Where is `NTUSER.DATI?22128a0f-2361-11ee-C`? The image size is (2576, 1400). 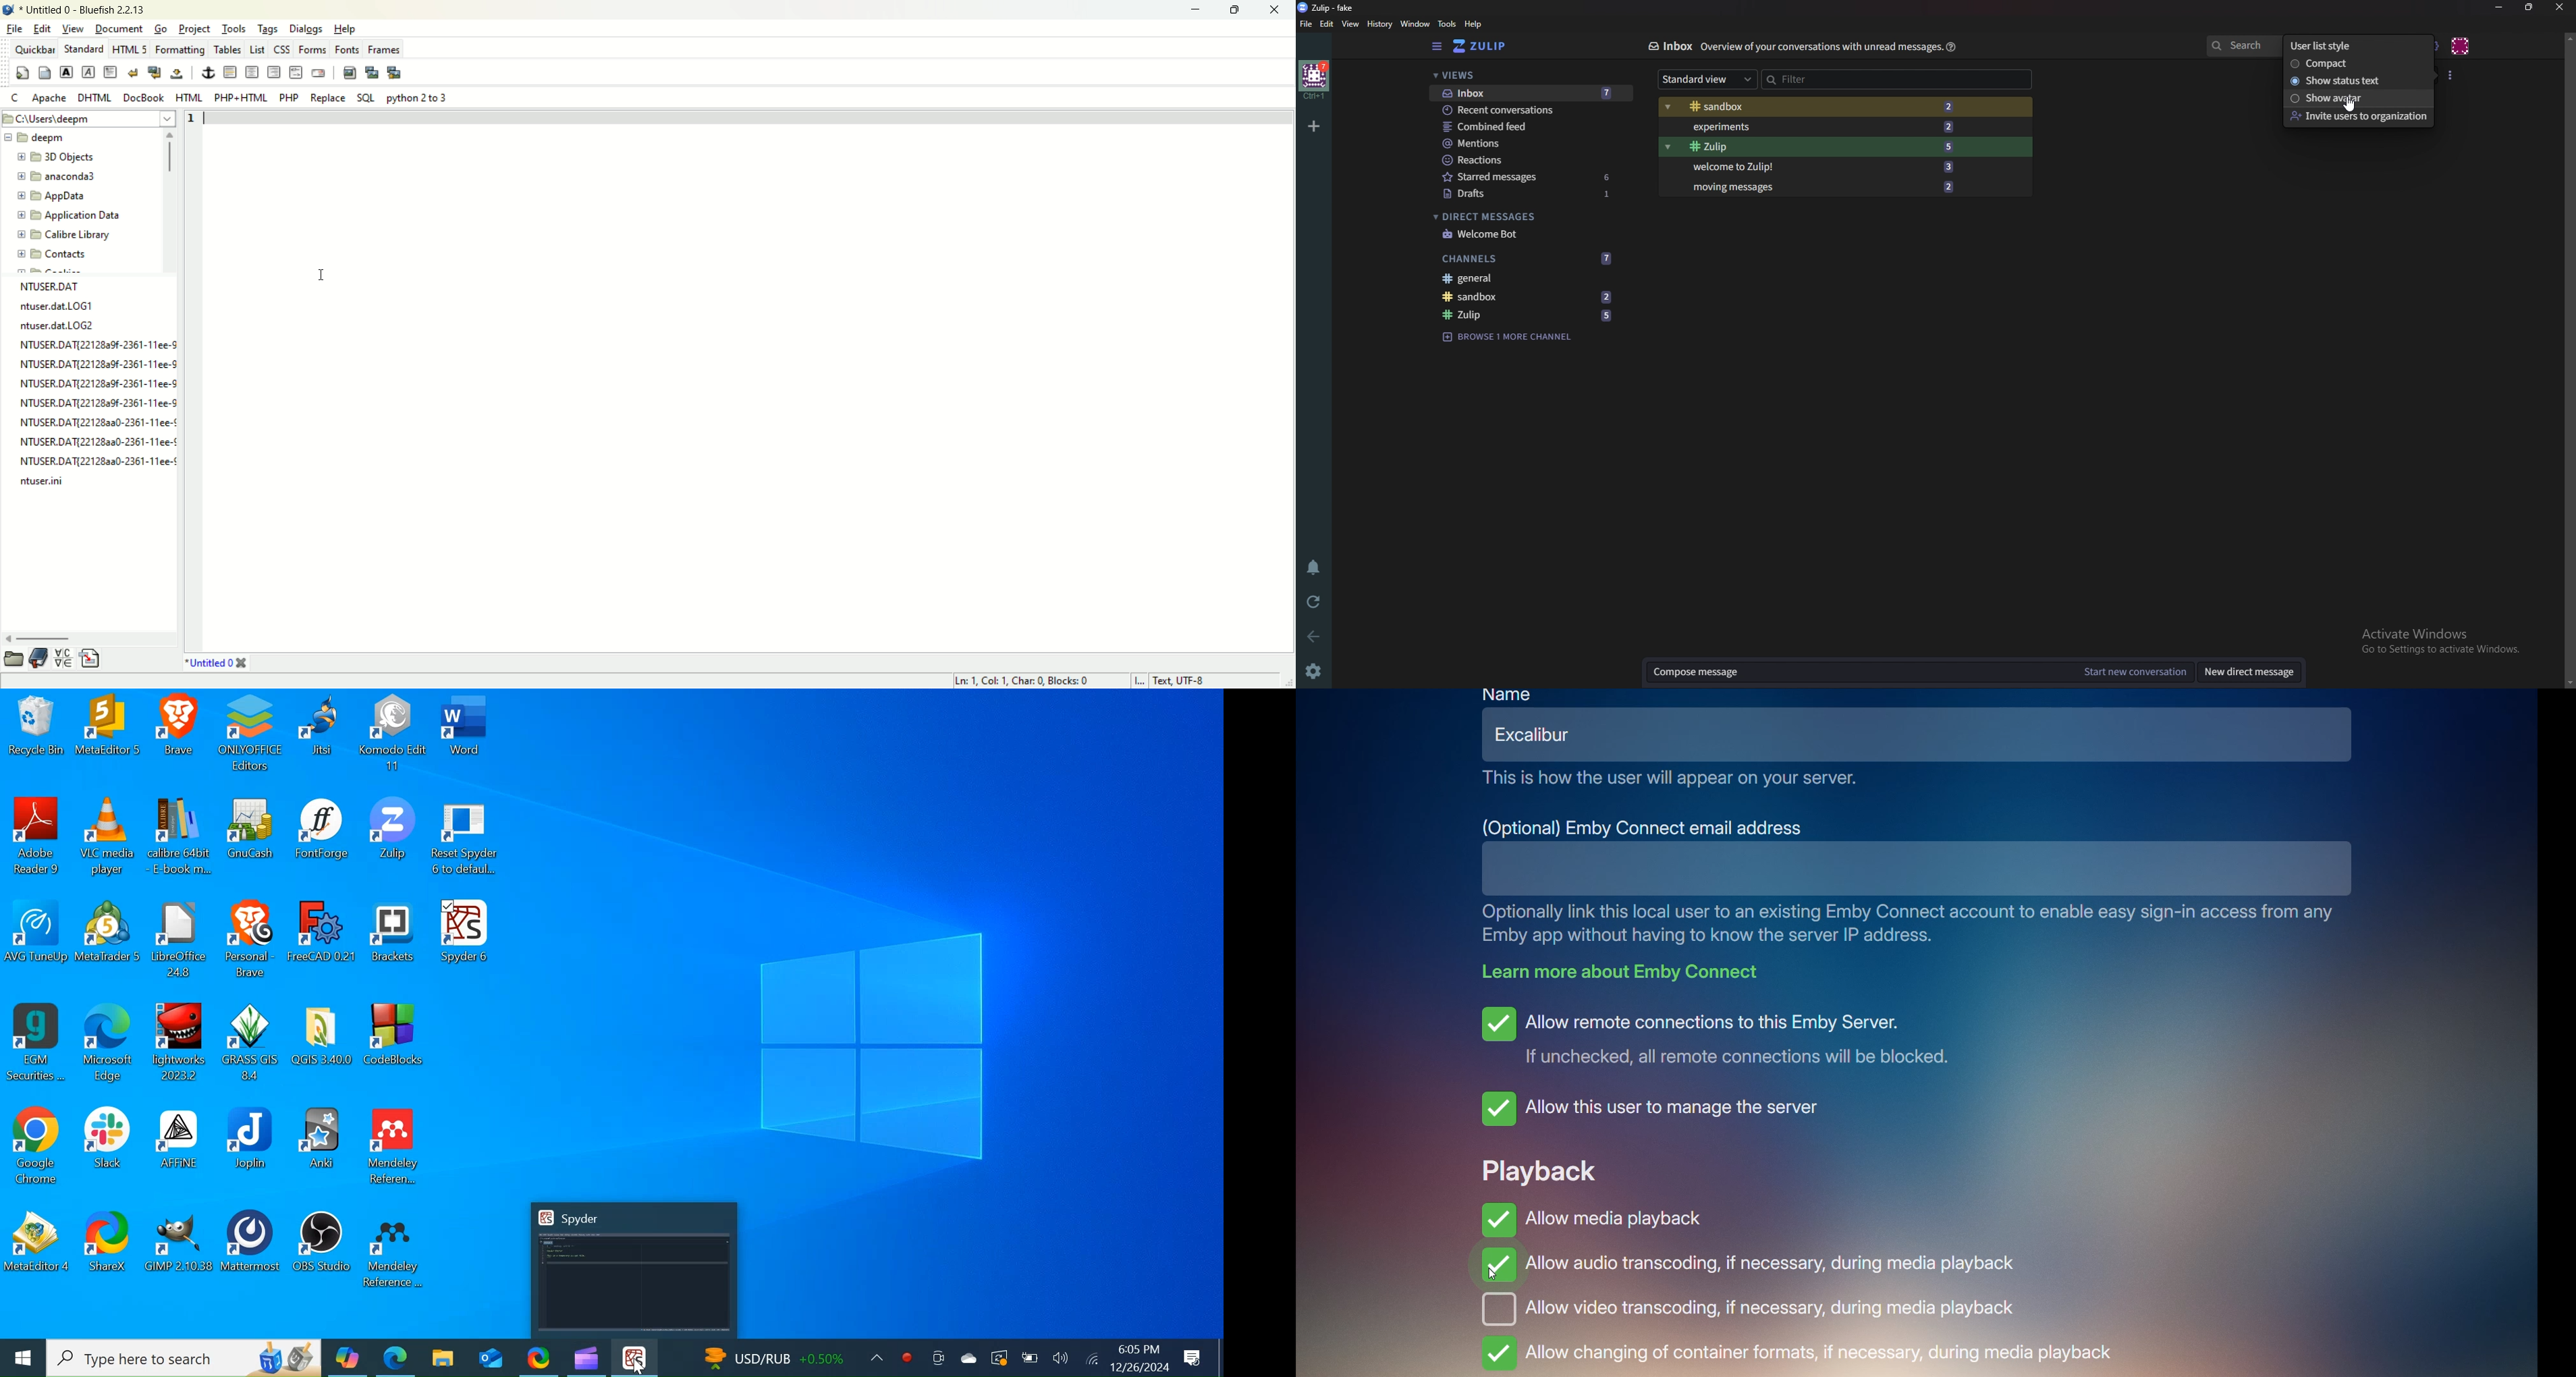 NTUSER.DATI?22128a0f-2361-11ee-C is located at coordinates (101, 384).